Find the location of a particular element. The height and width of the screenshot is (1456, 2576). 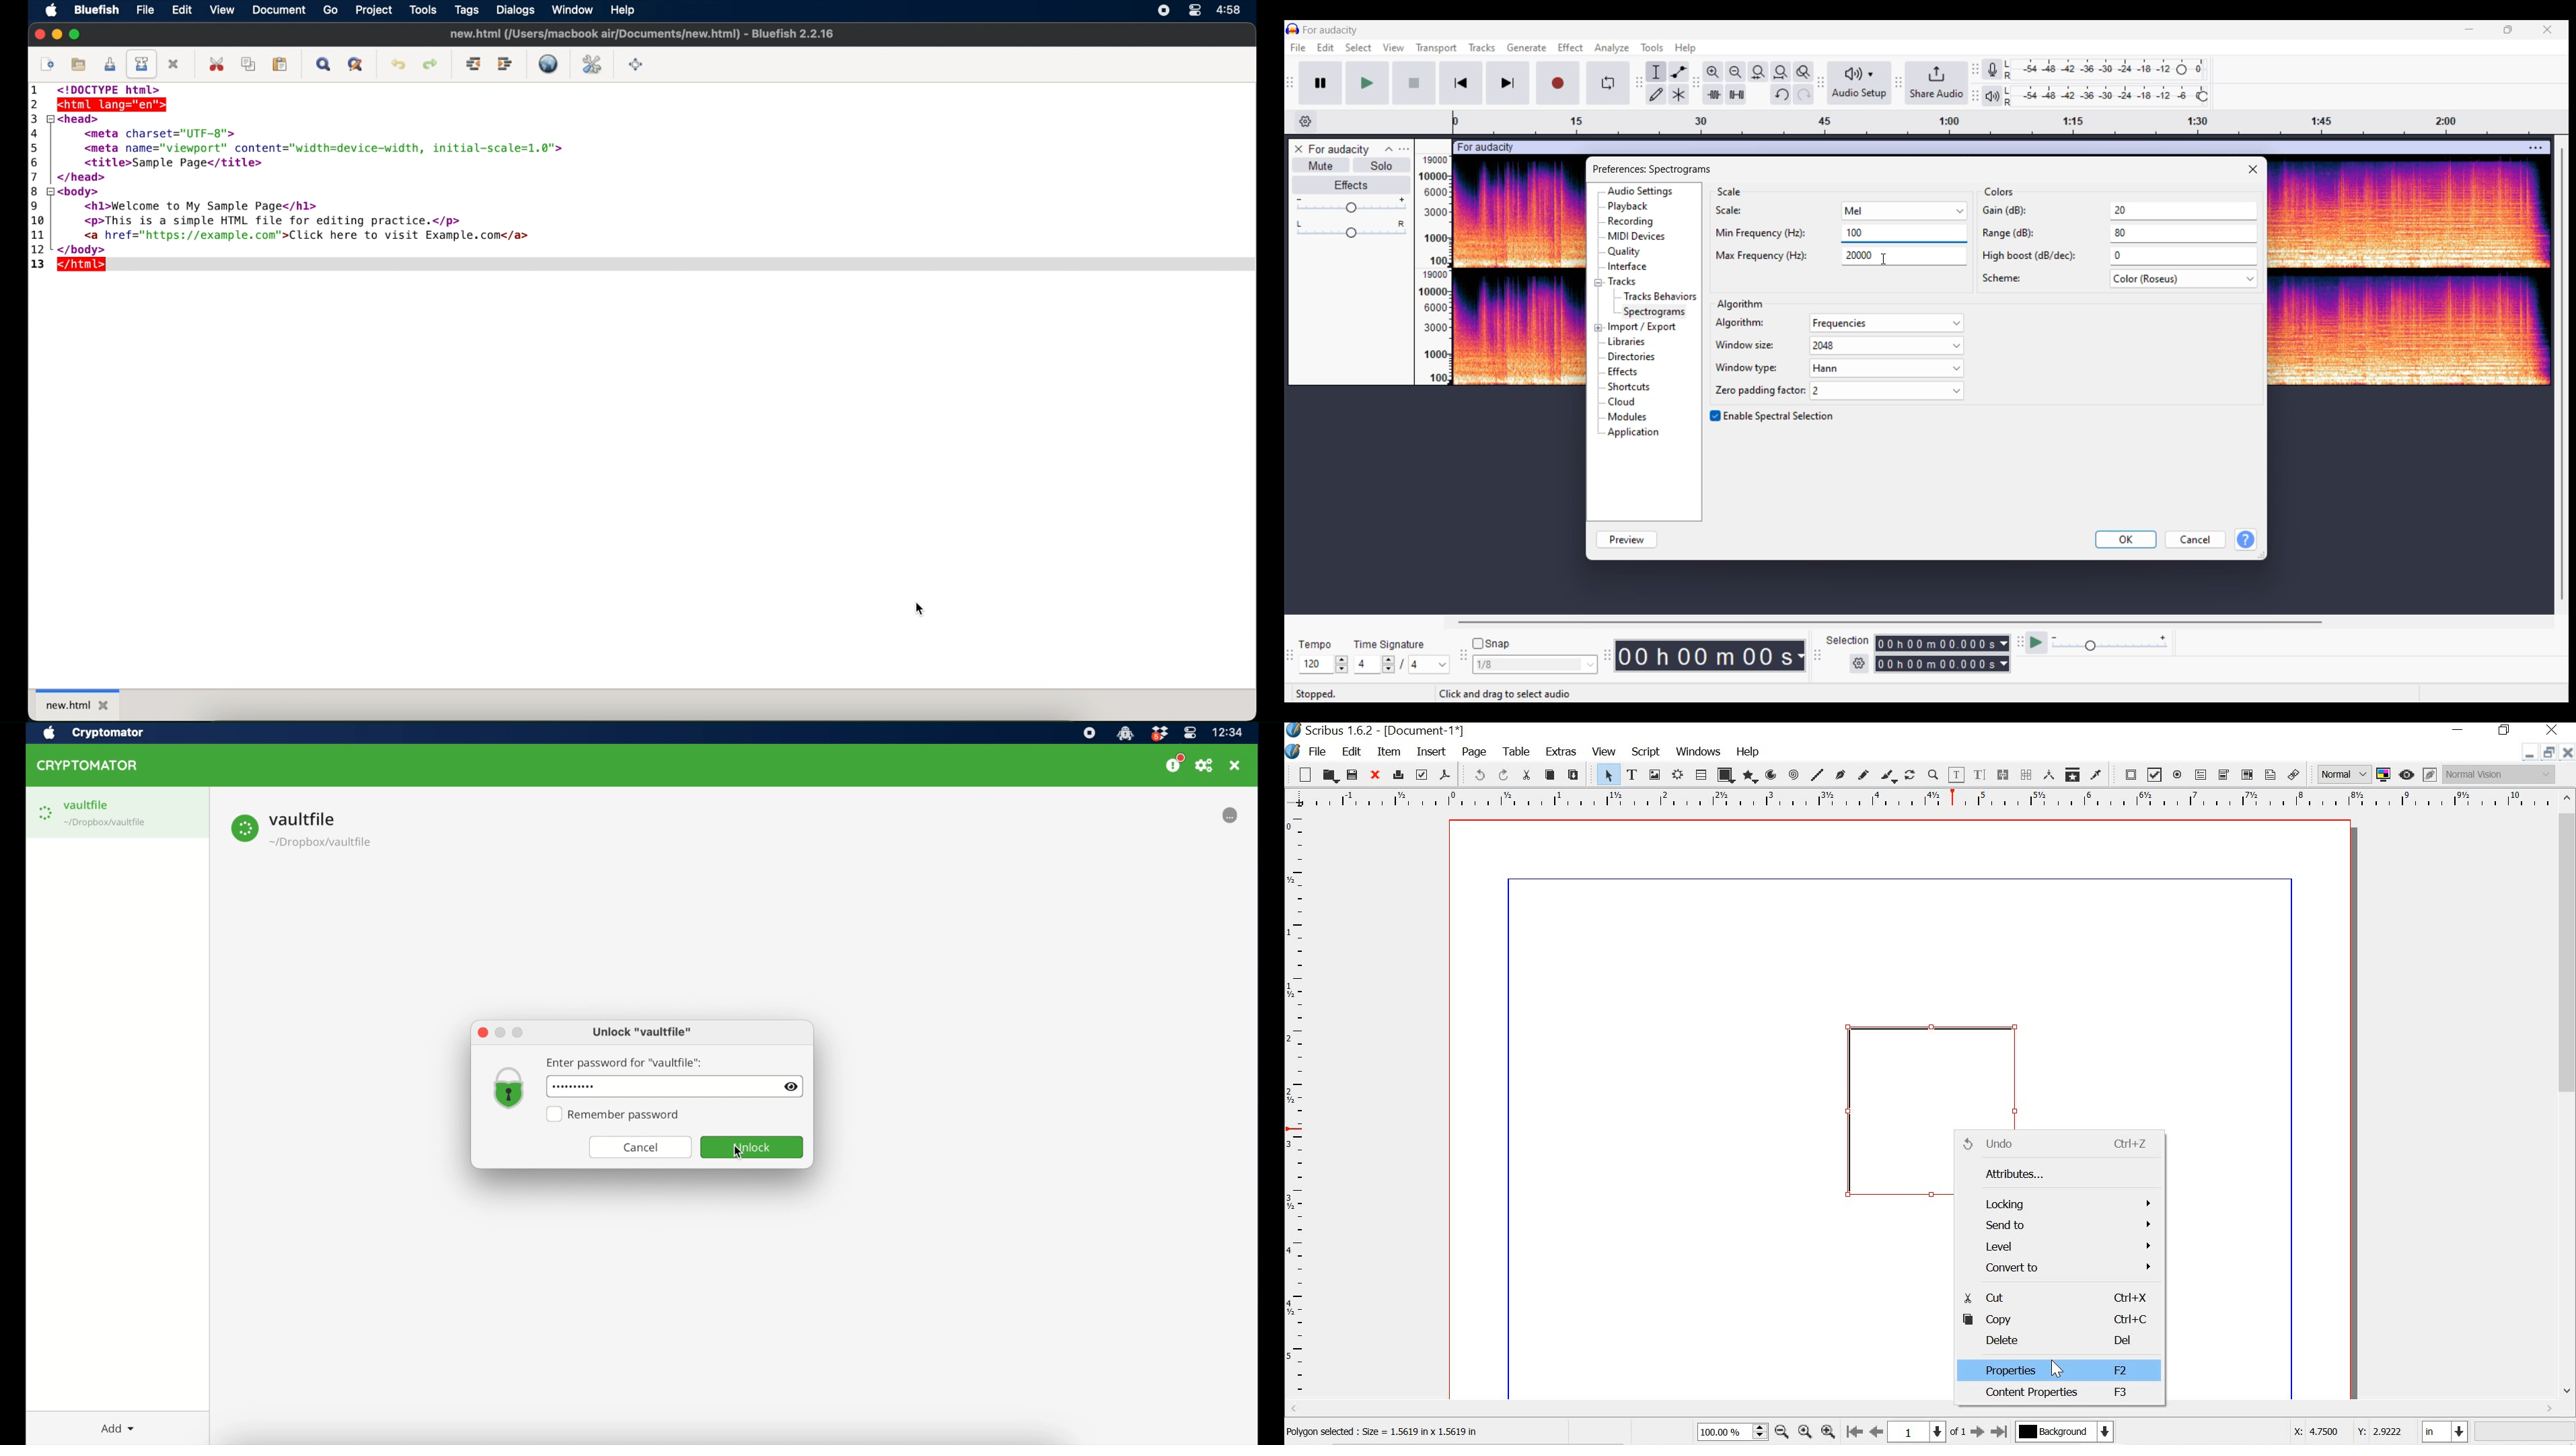

bezier curve is located at coordinates (1841, 772).